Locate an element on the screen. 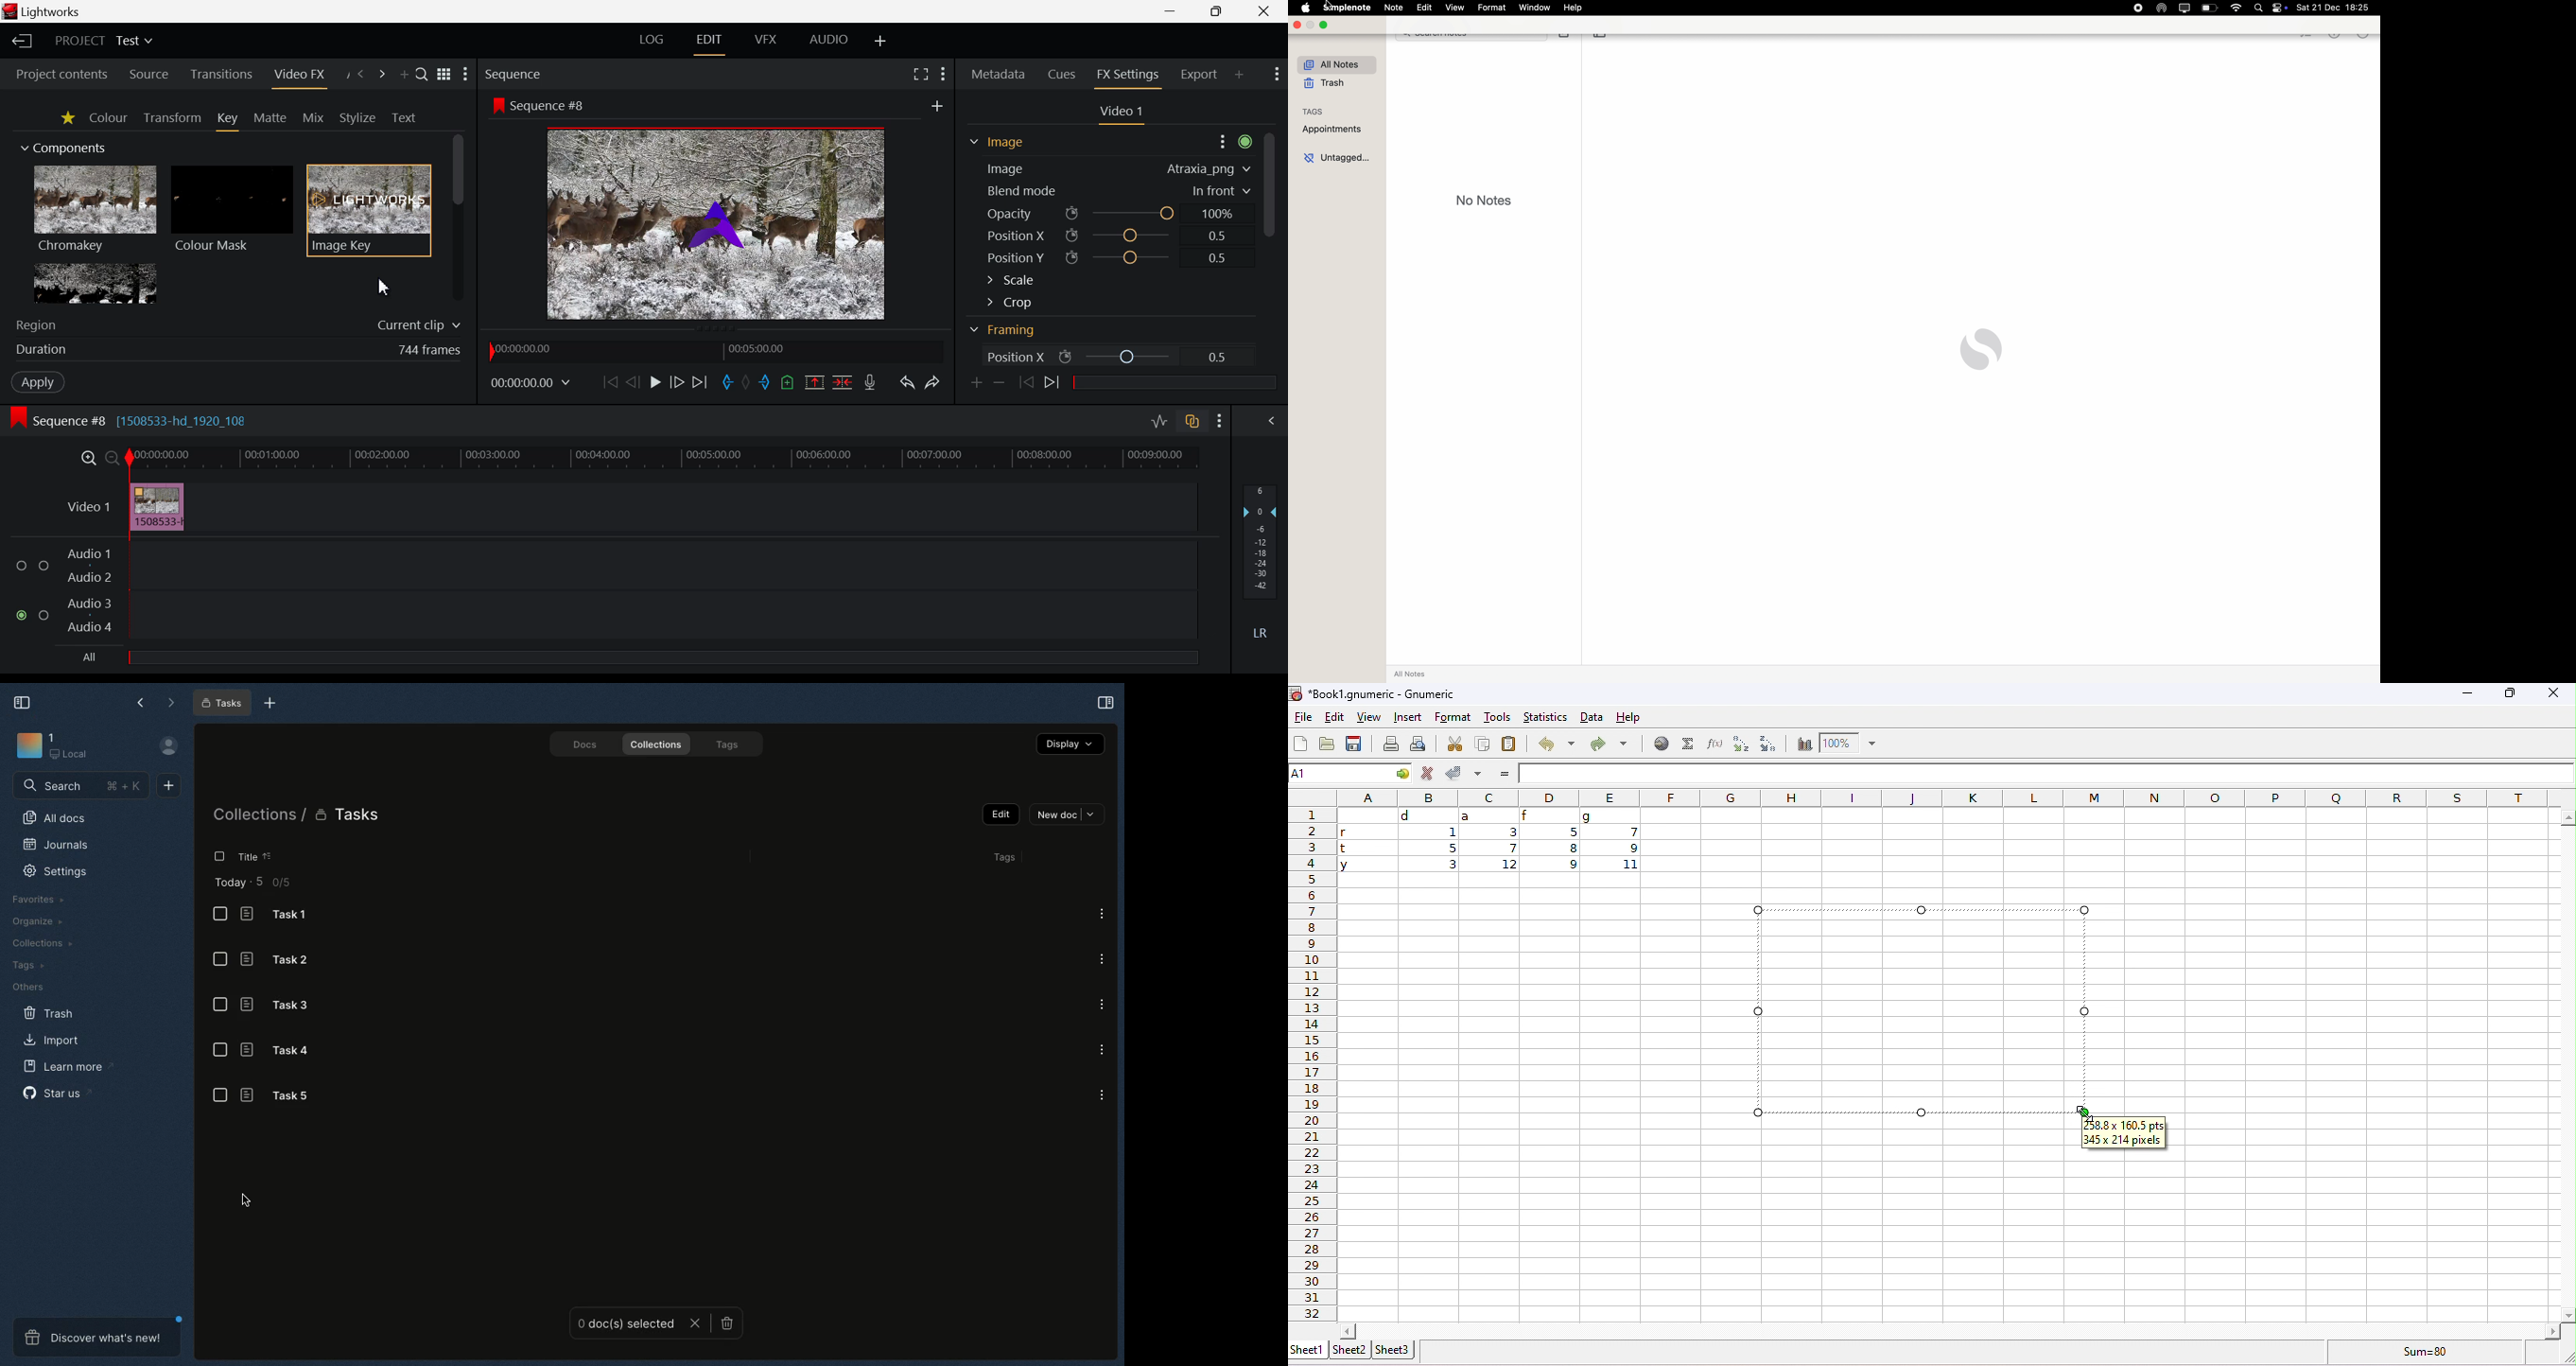  cell ranges is located at coordinates (1492, 845).